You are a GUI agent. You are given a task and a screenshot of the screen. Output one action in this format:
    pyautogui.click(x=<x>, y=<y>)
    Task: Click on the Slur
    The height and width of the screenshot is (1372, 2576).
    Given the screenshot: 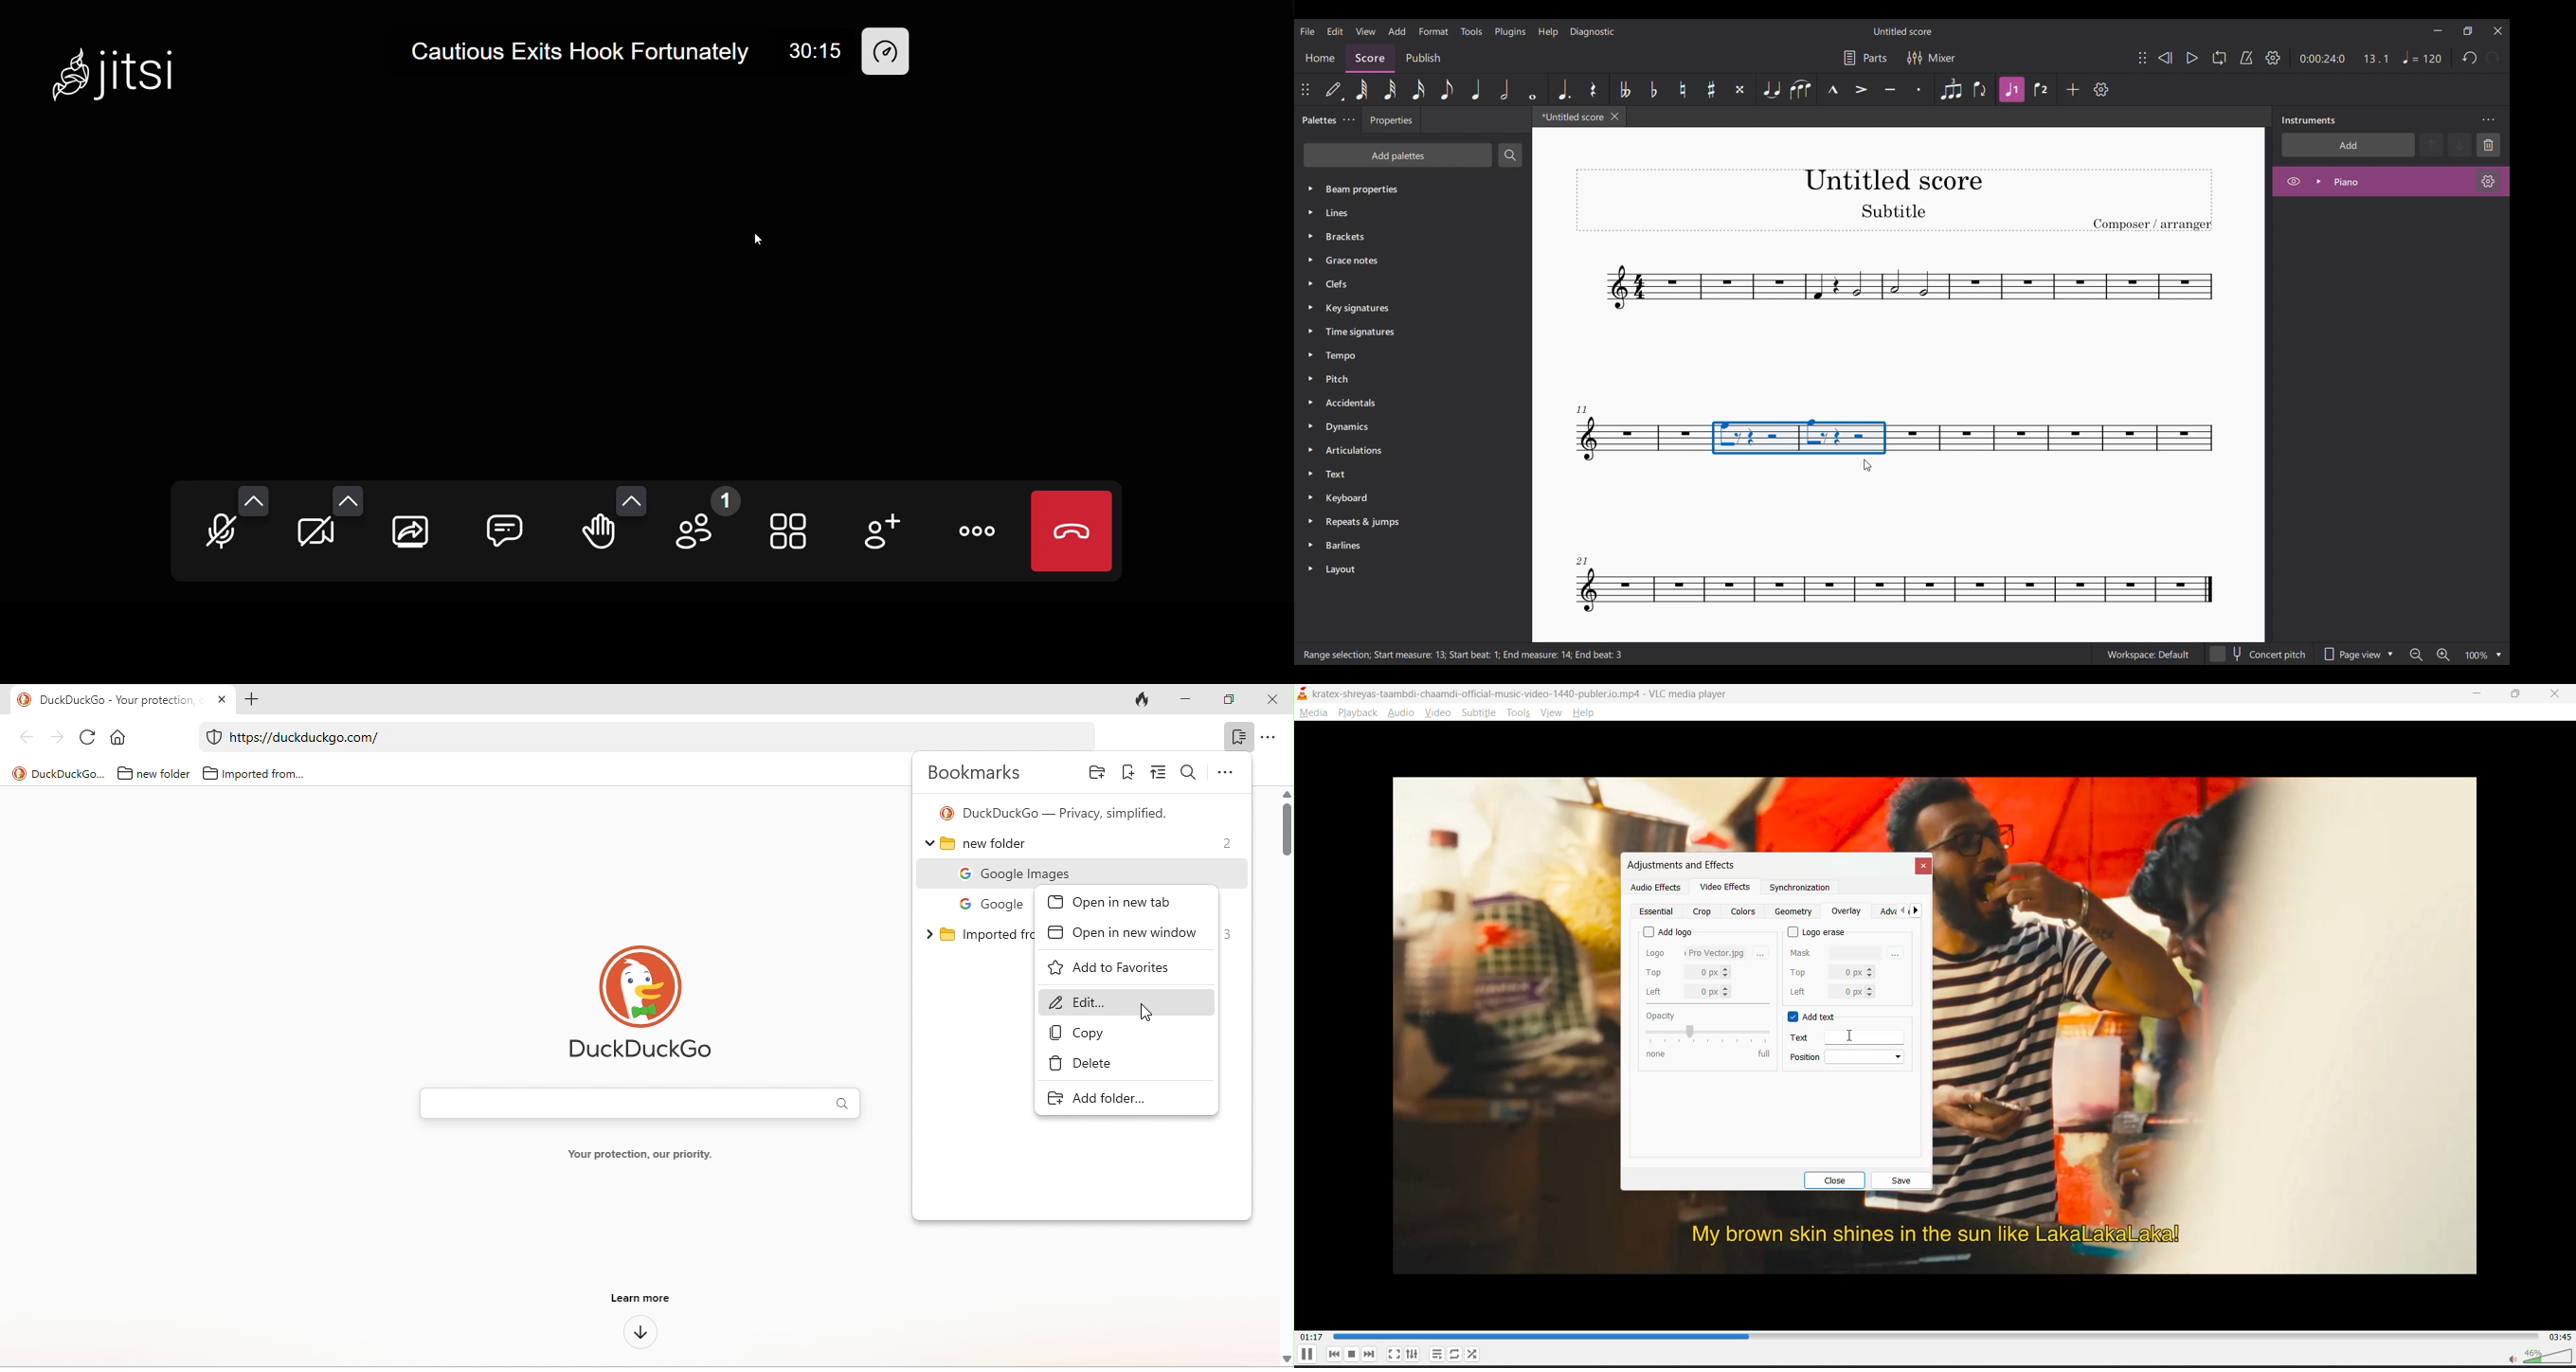 What is the action you would take?
    pyautogui.click(x=1802, y=89)
    